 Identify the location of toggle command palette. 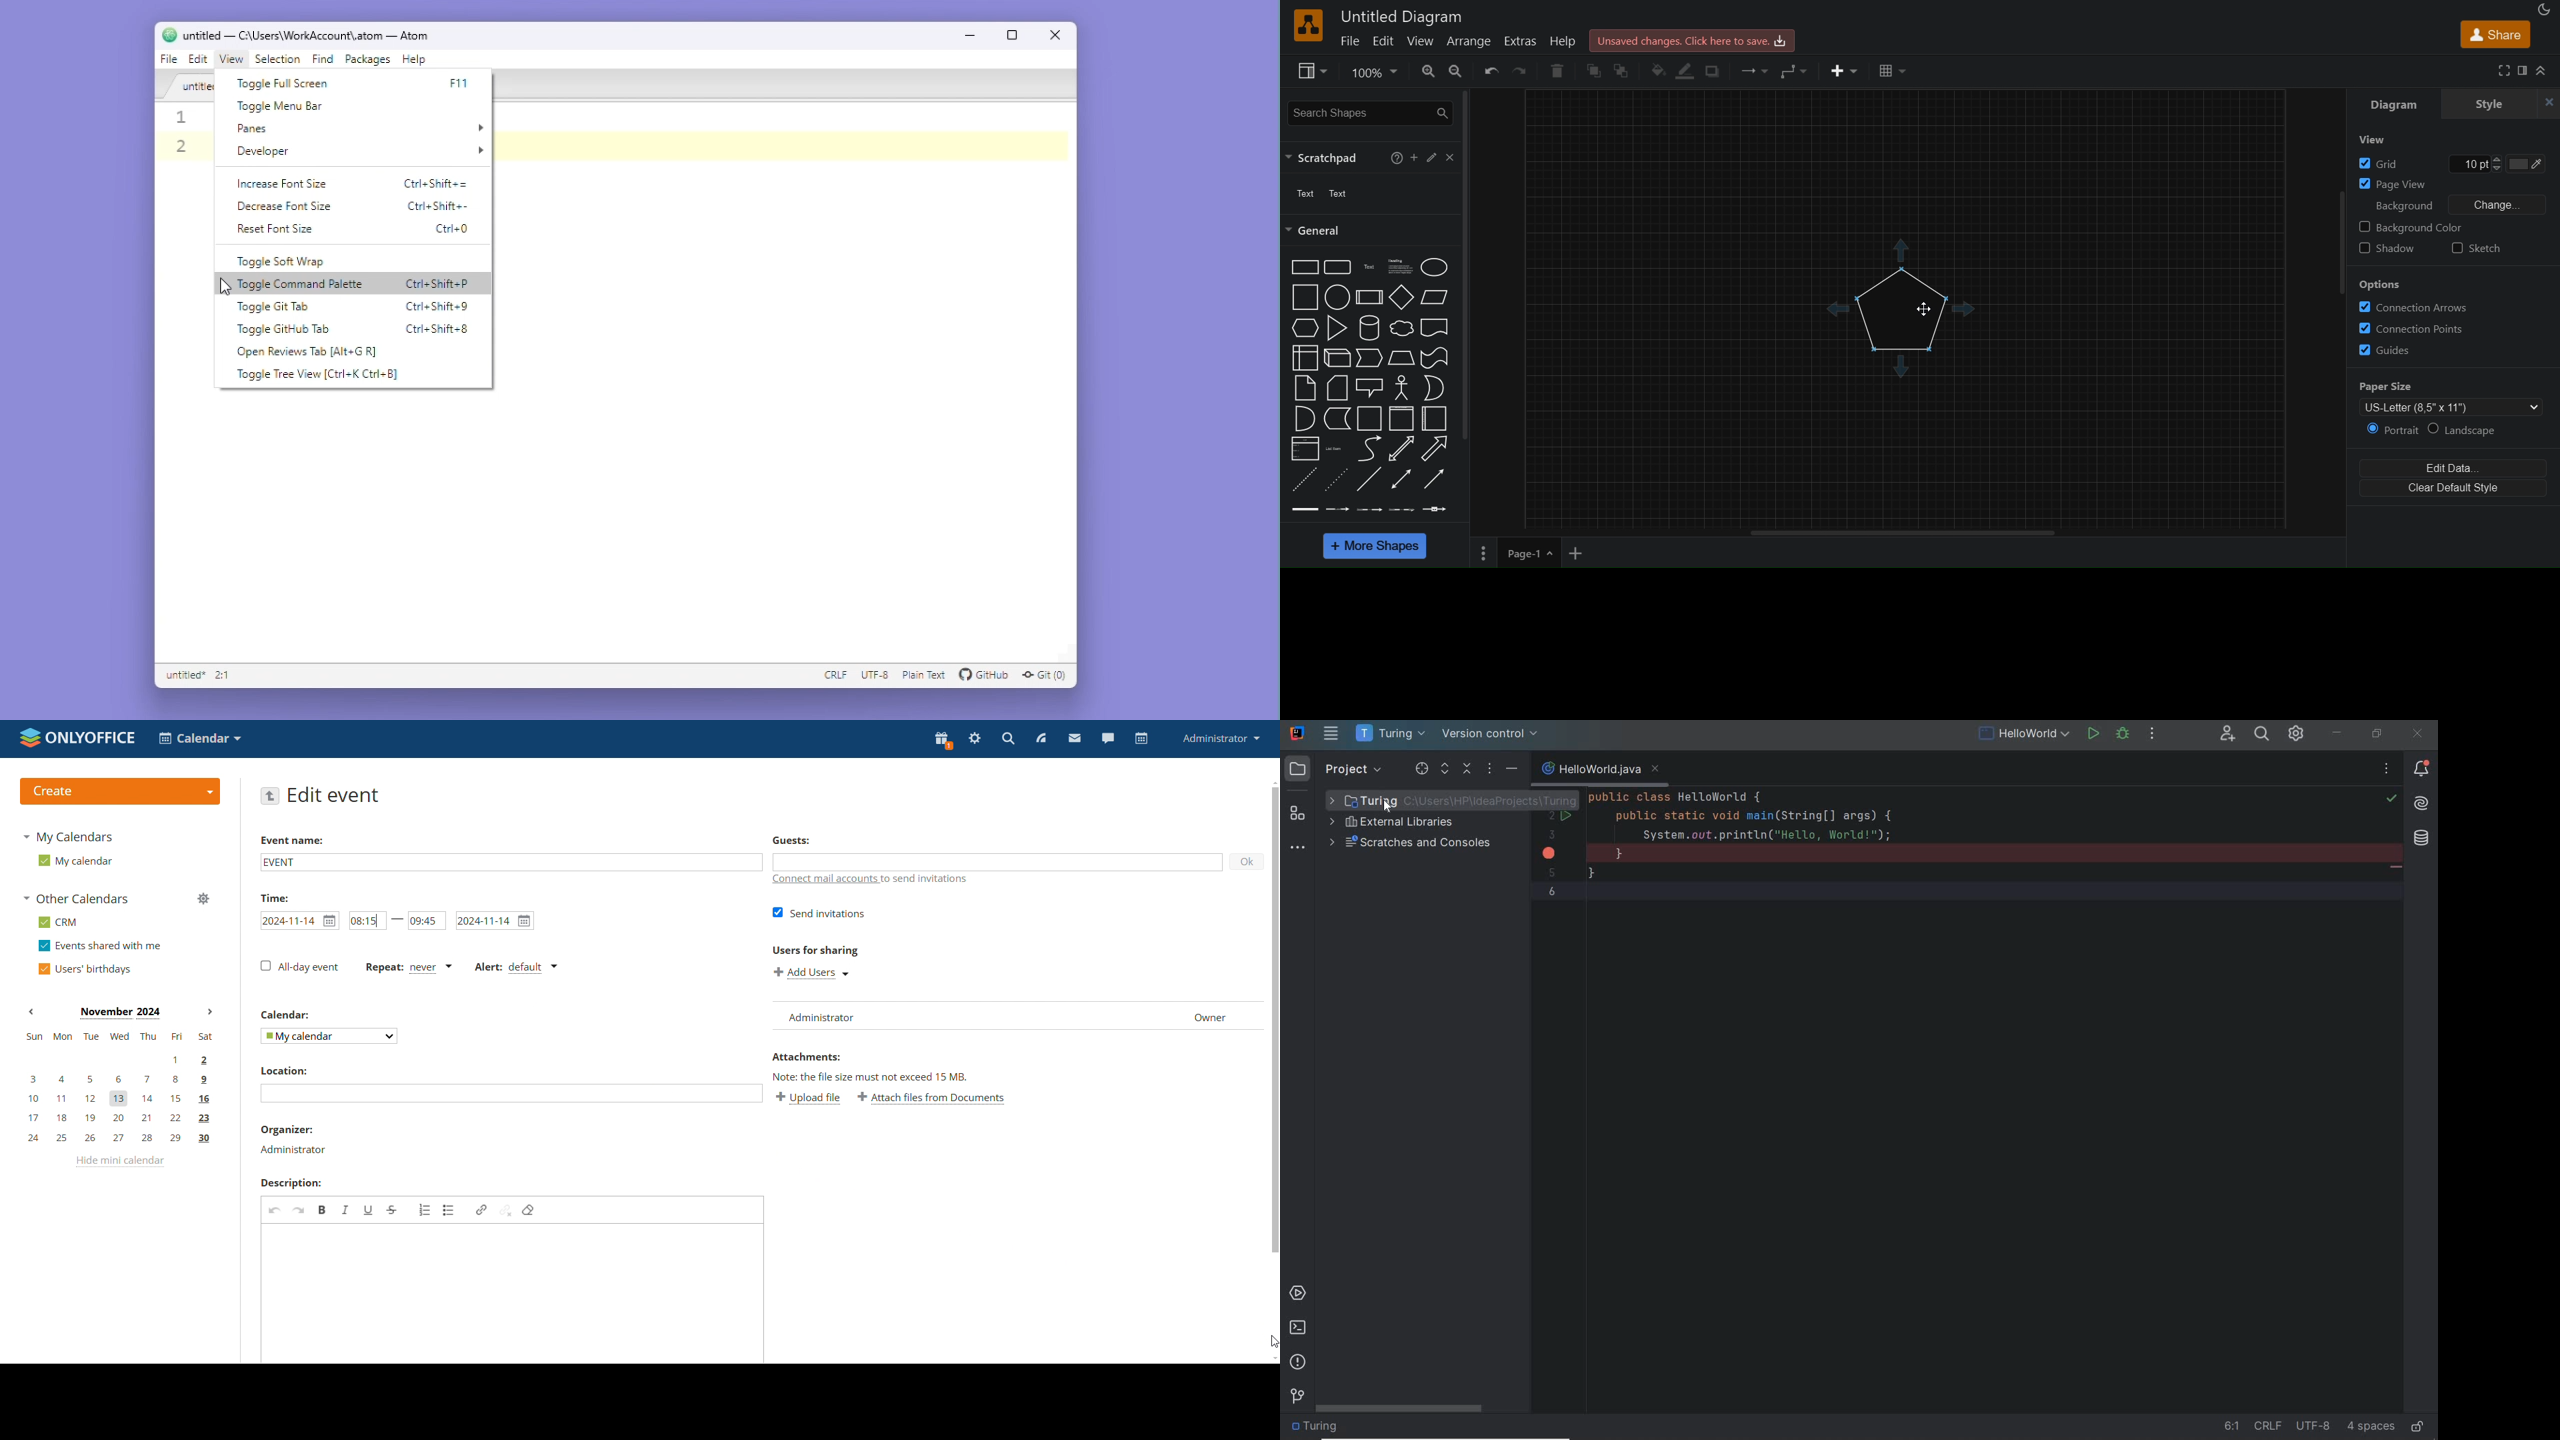
(303, 282).